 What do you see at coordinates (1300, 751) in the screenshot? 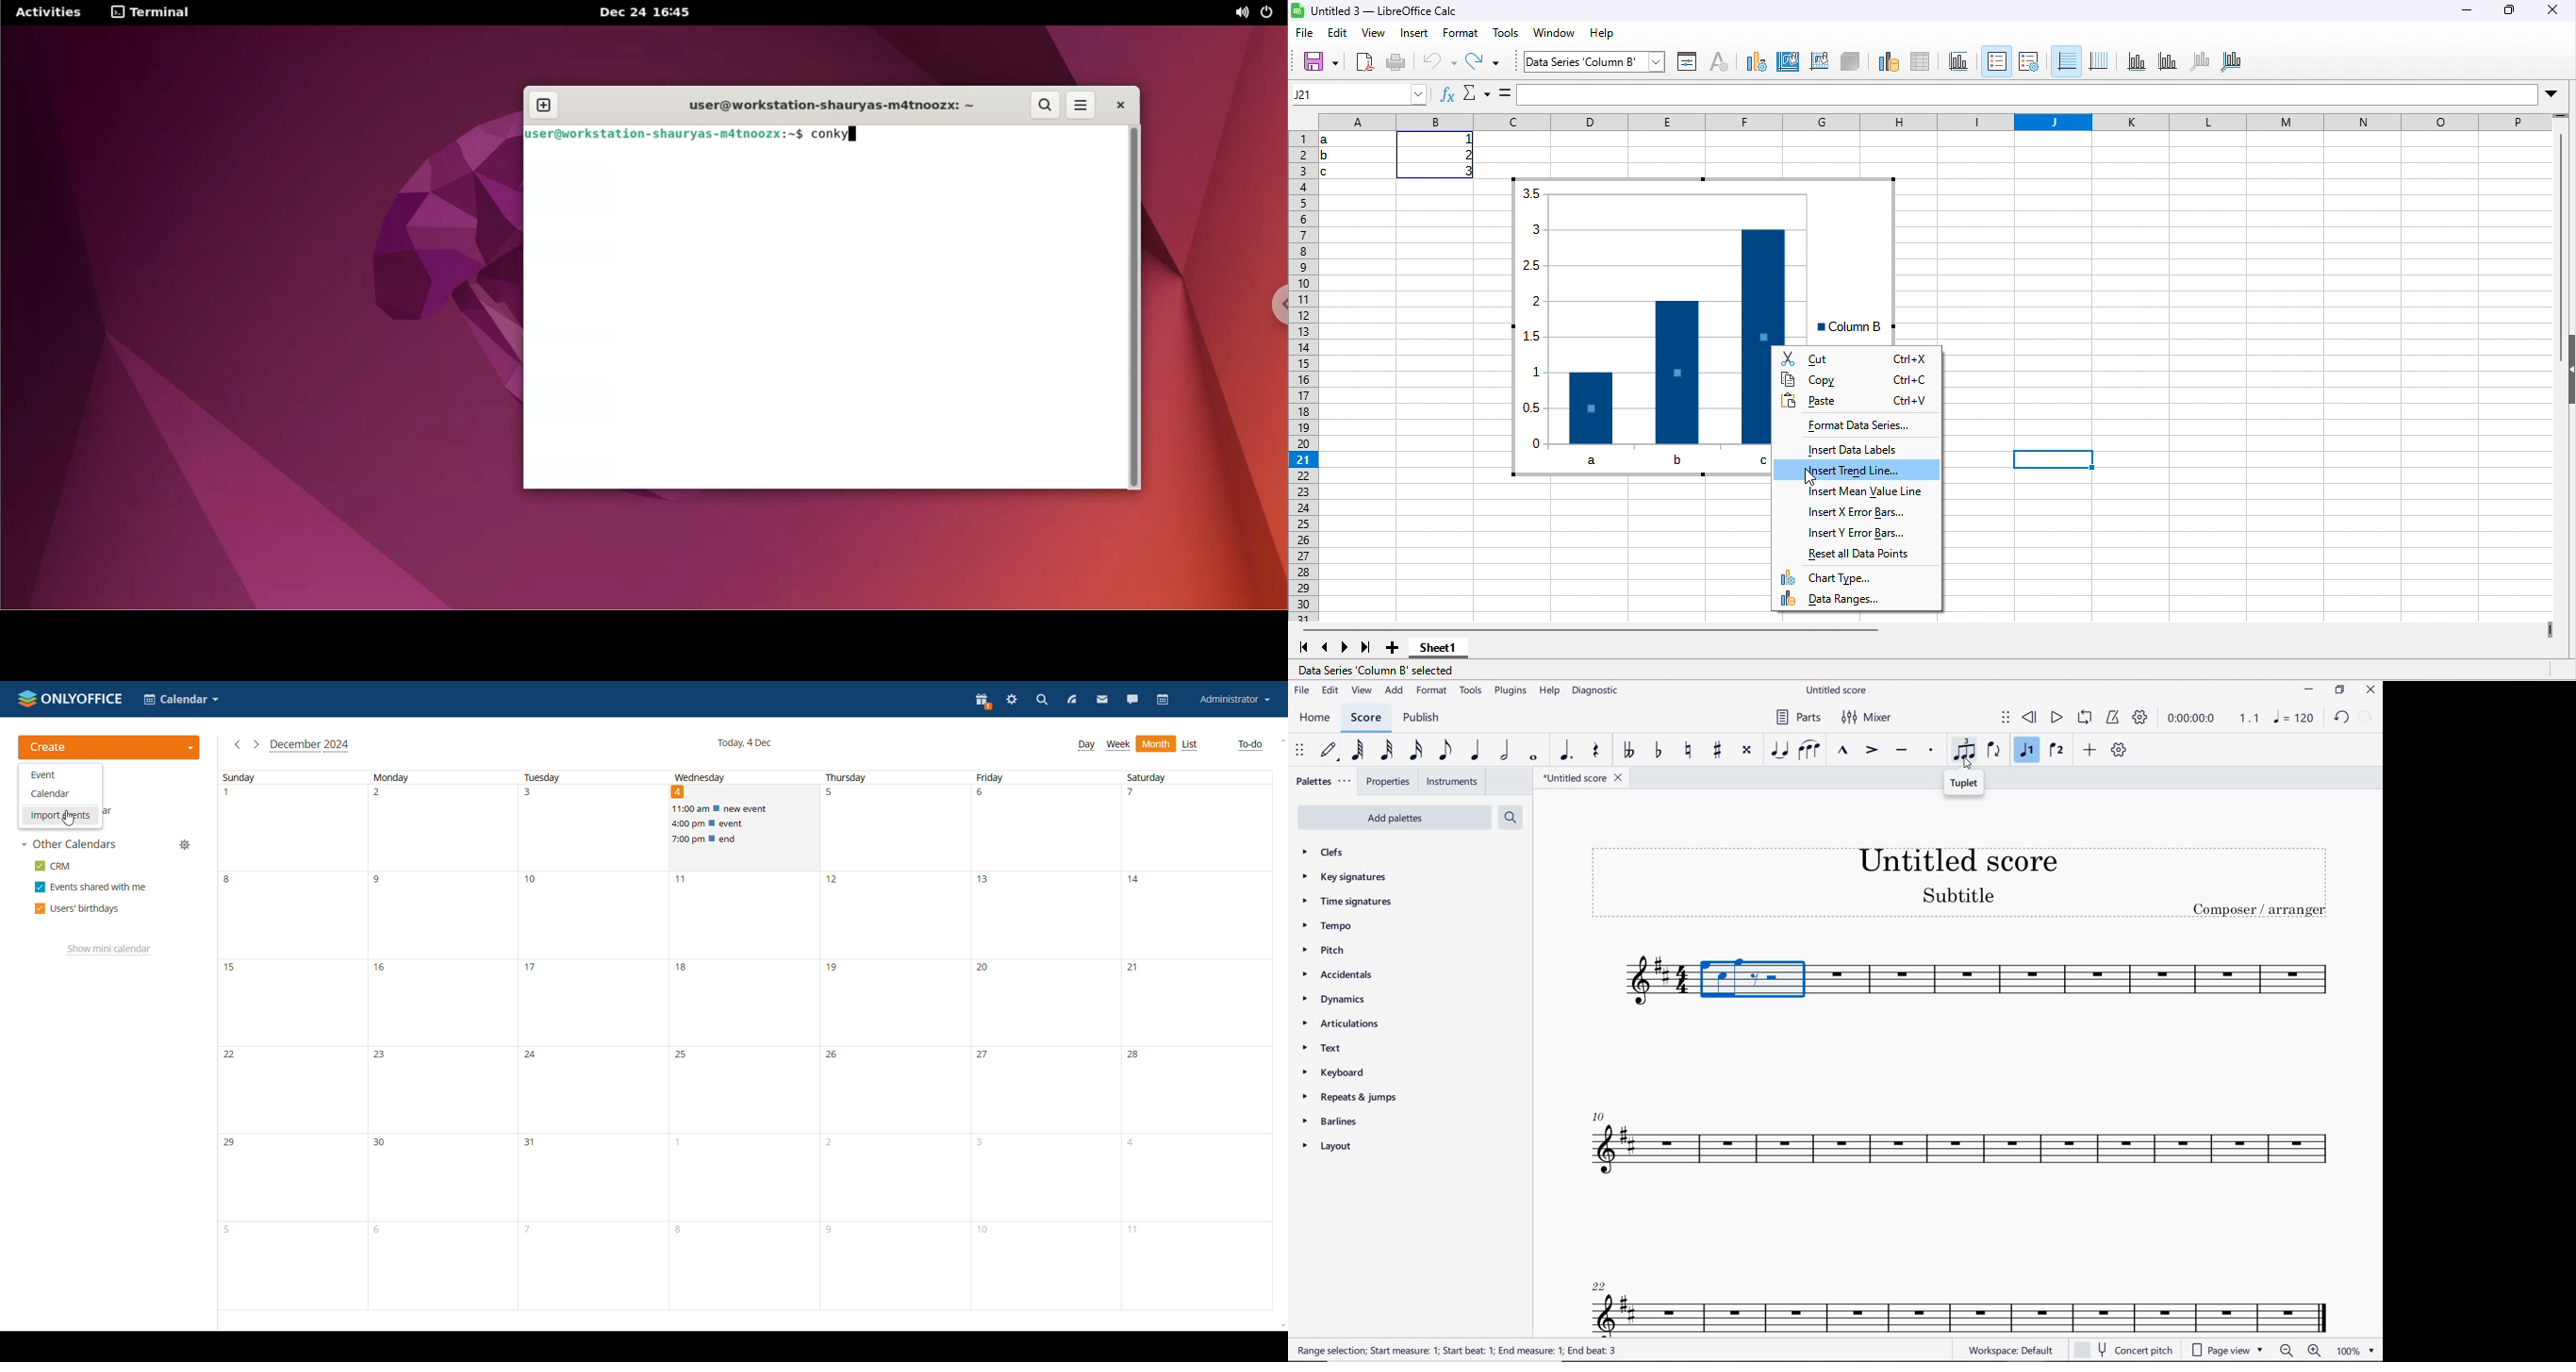
I see `SELECET TO MOVE` at bounding box center [1300, 751].